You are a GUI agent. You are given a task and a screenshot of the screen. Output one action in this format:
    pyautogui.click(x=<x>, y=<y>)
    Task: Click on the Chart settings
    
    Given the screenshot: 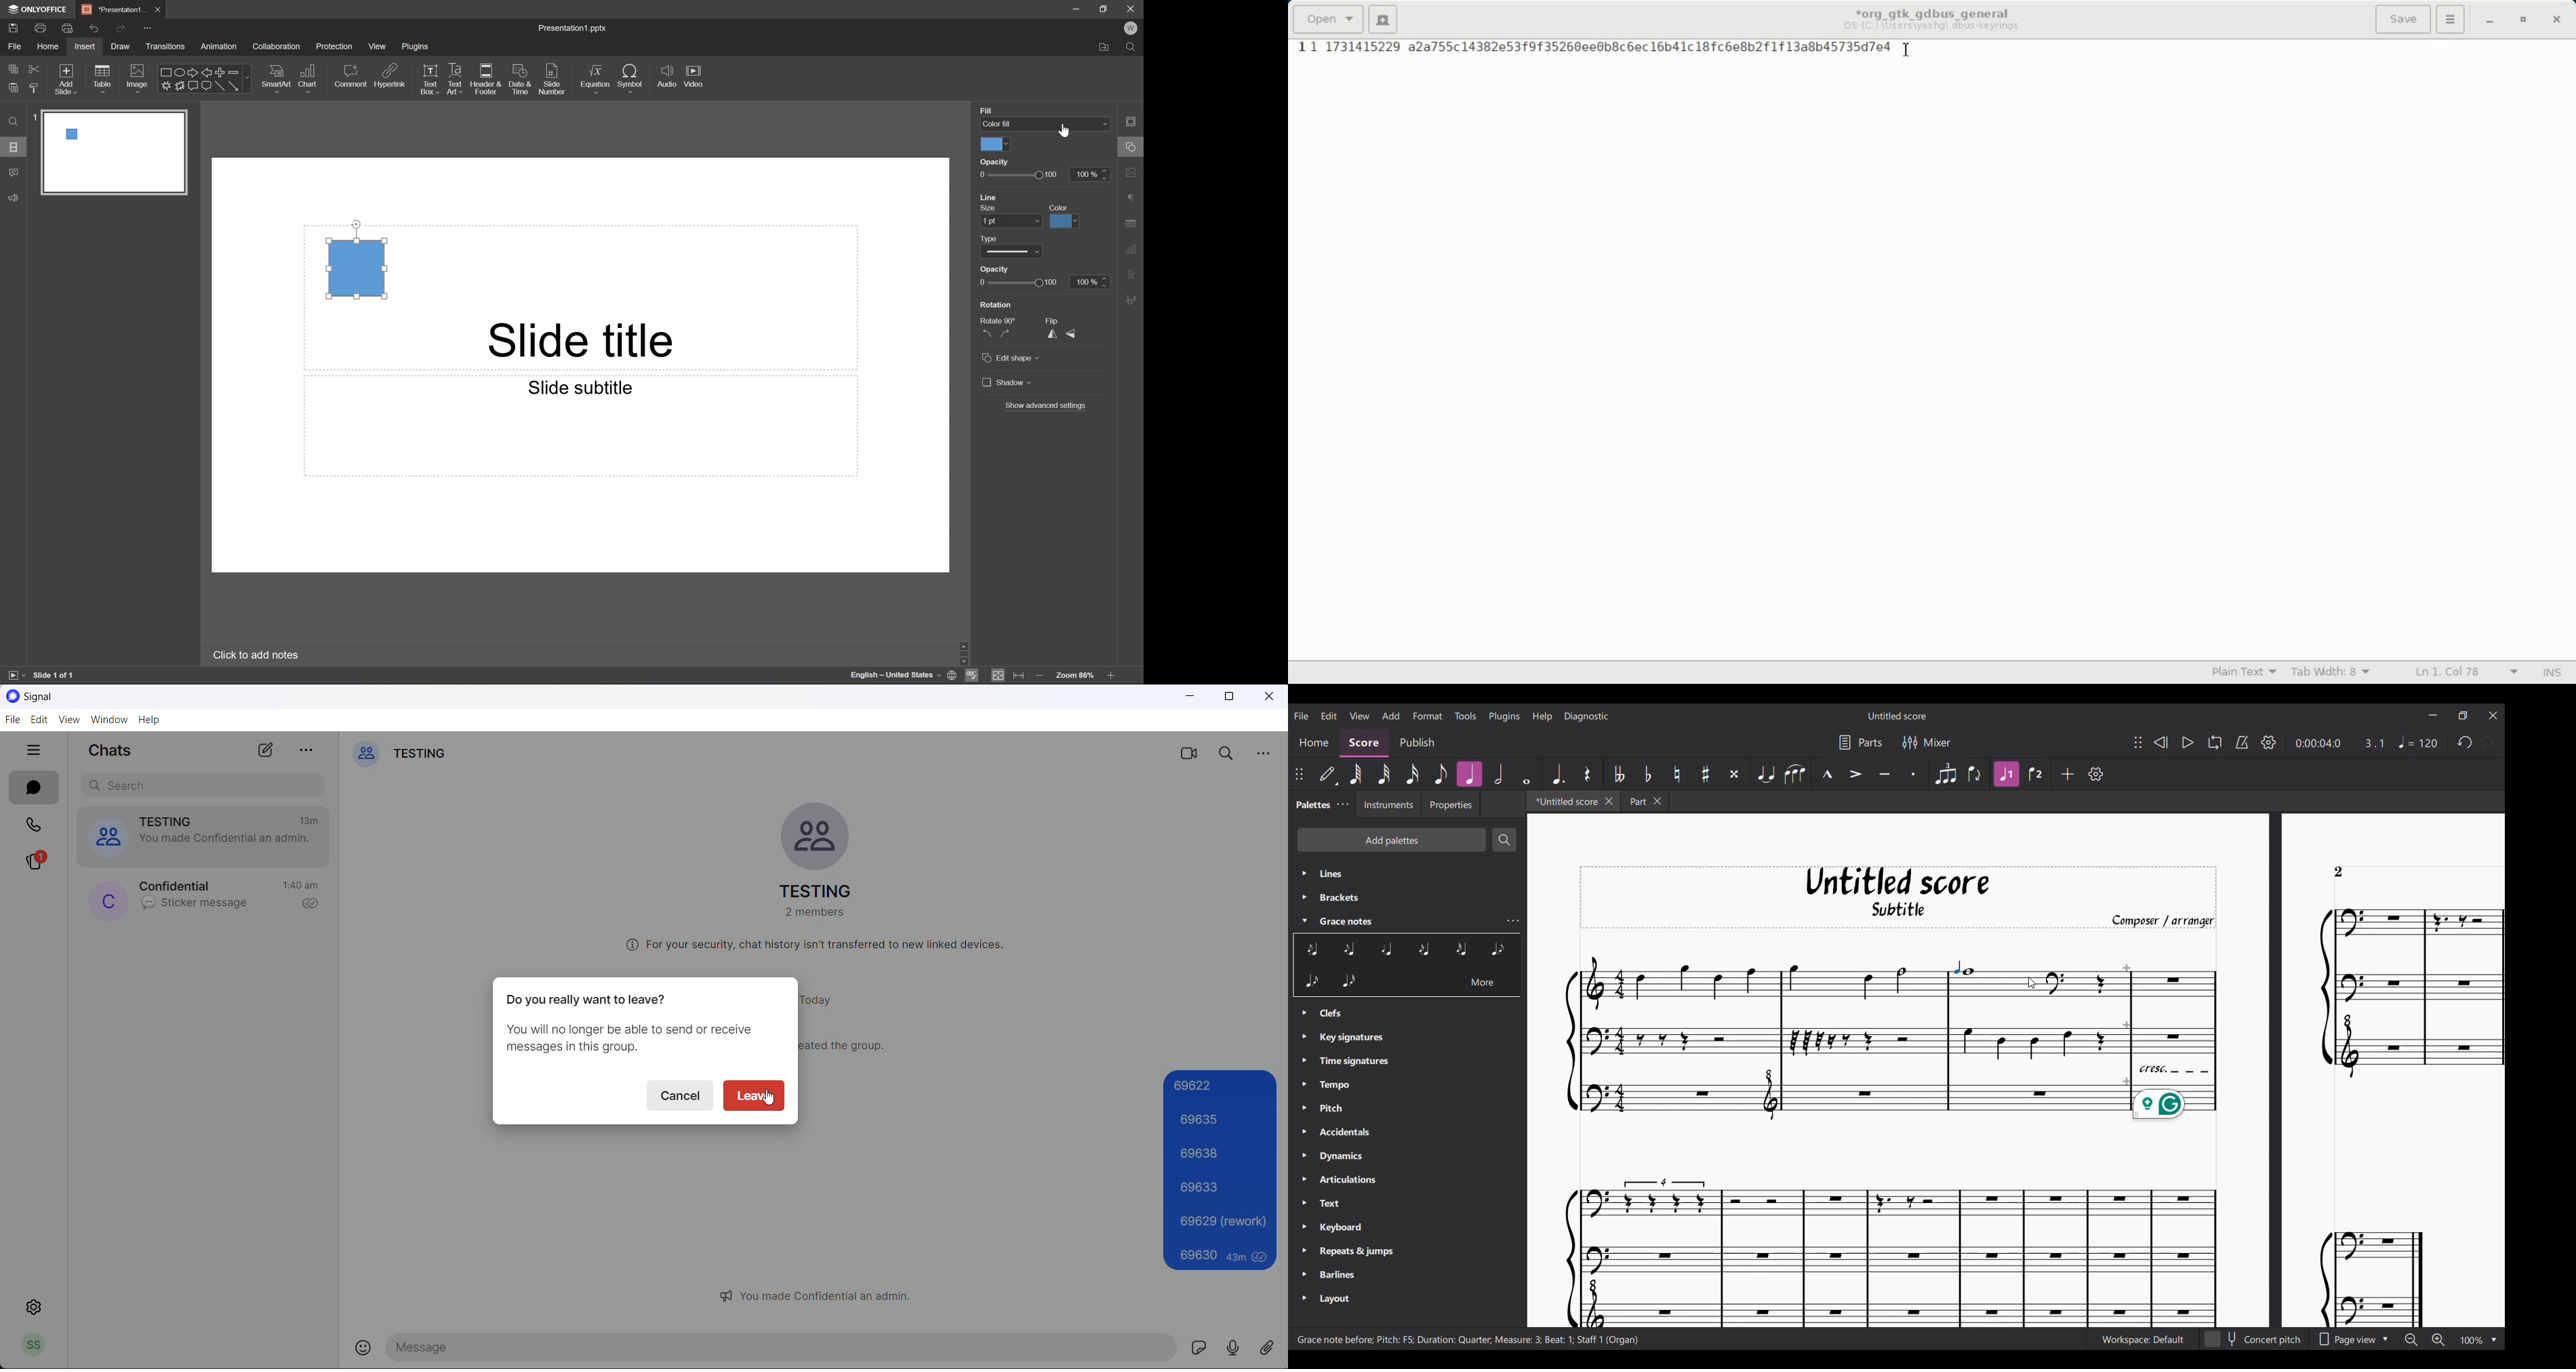 What is the action you would take?
    pyautogui.click(x=1133, y=249)
    